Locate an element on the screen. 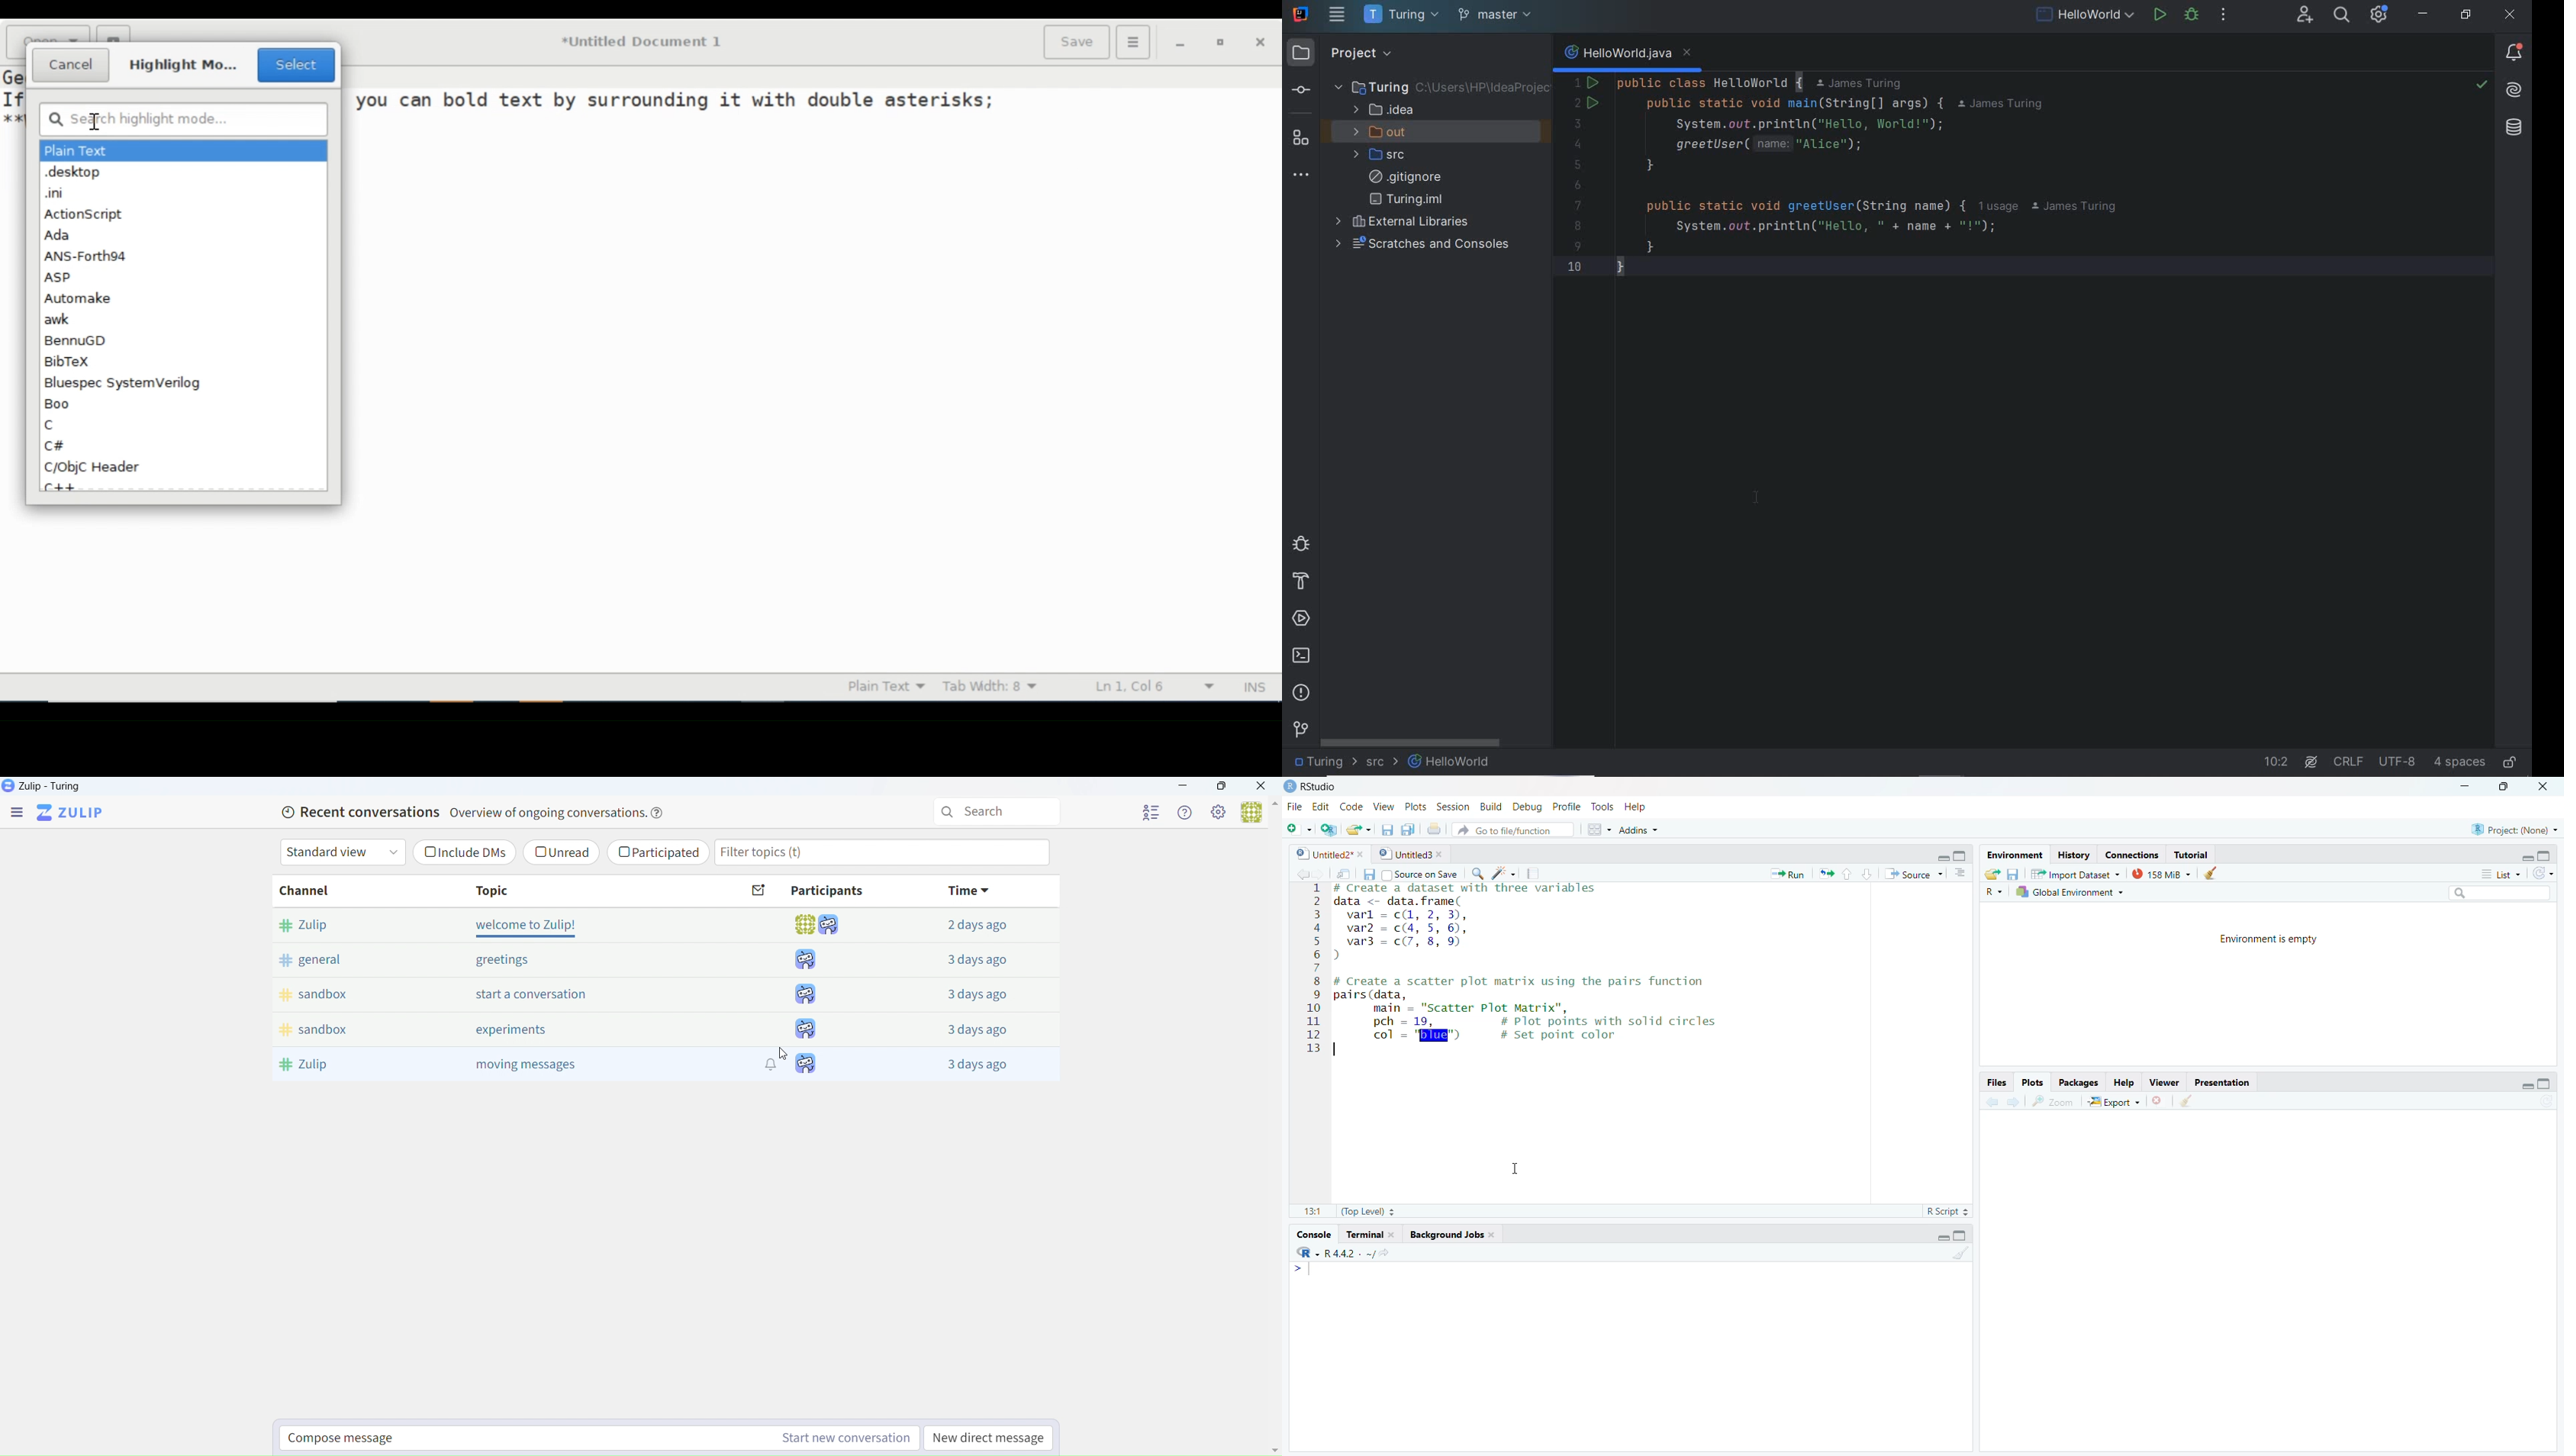 This screenshot has width=2576, height=1456. Terminal is located at coordinates (1372, 1234).